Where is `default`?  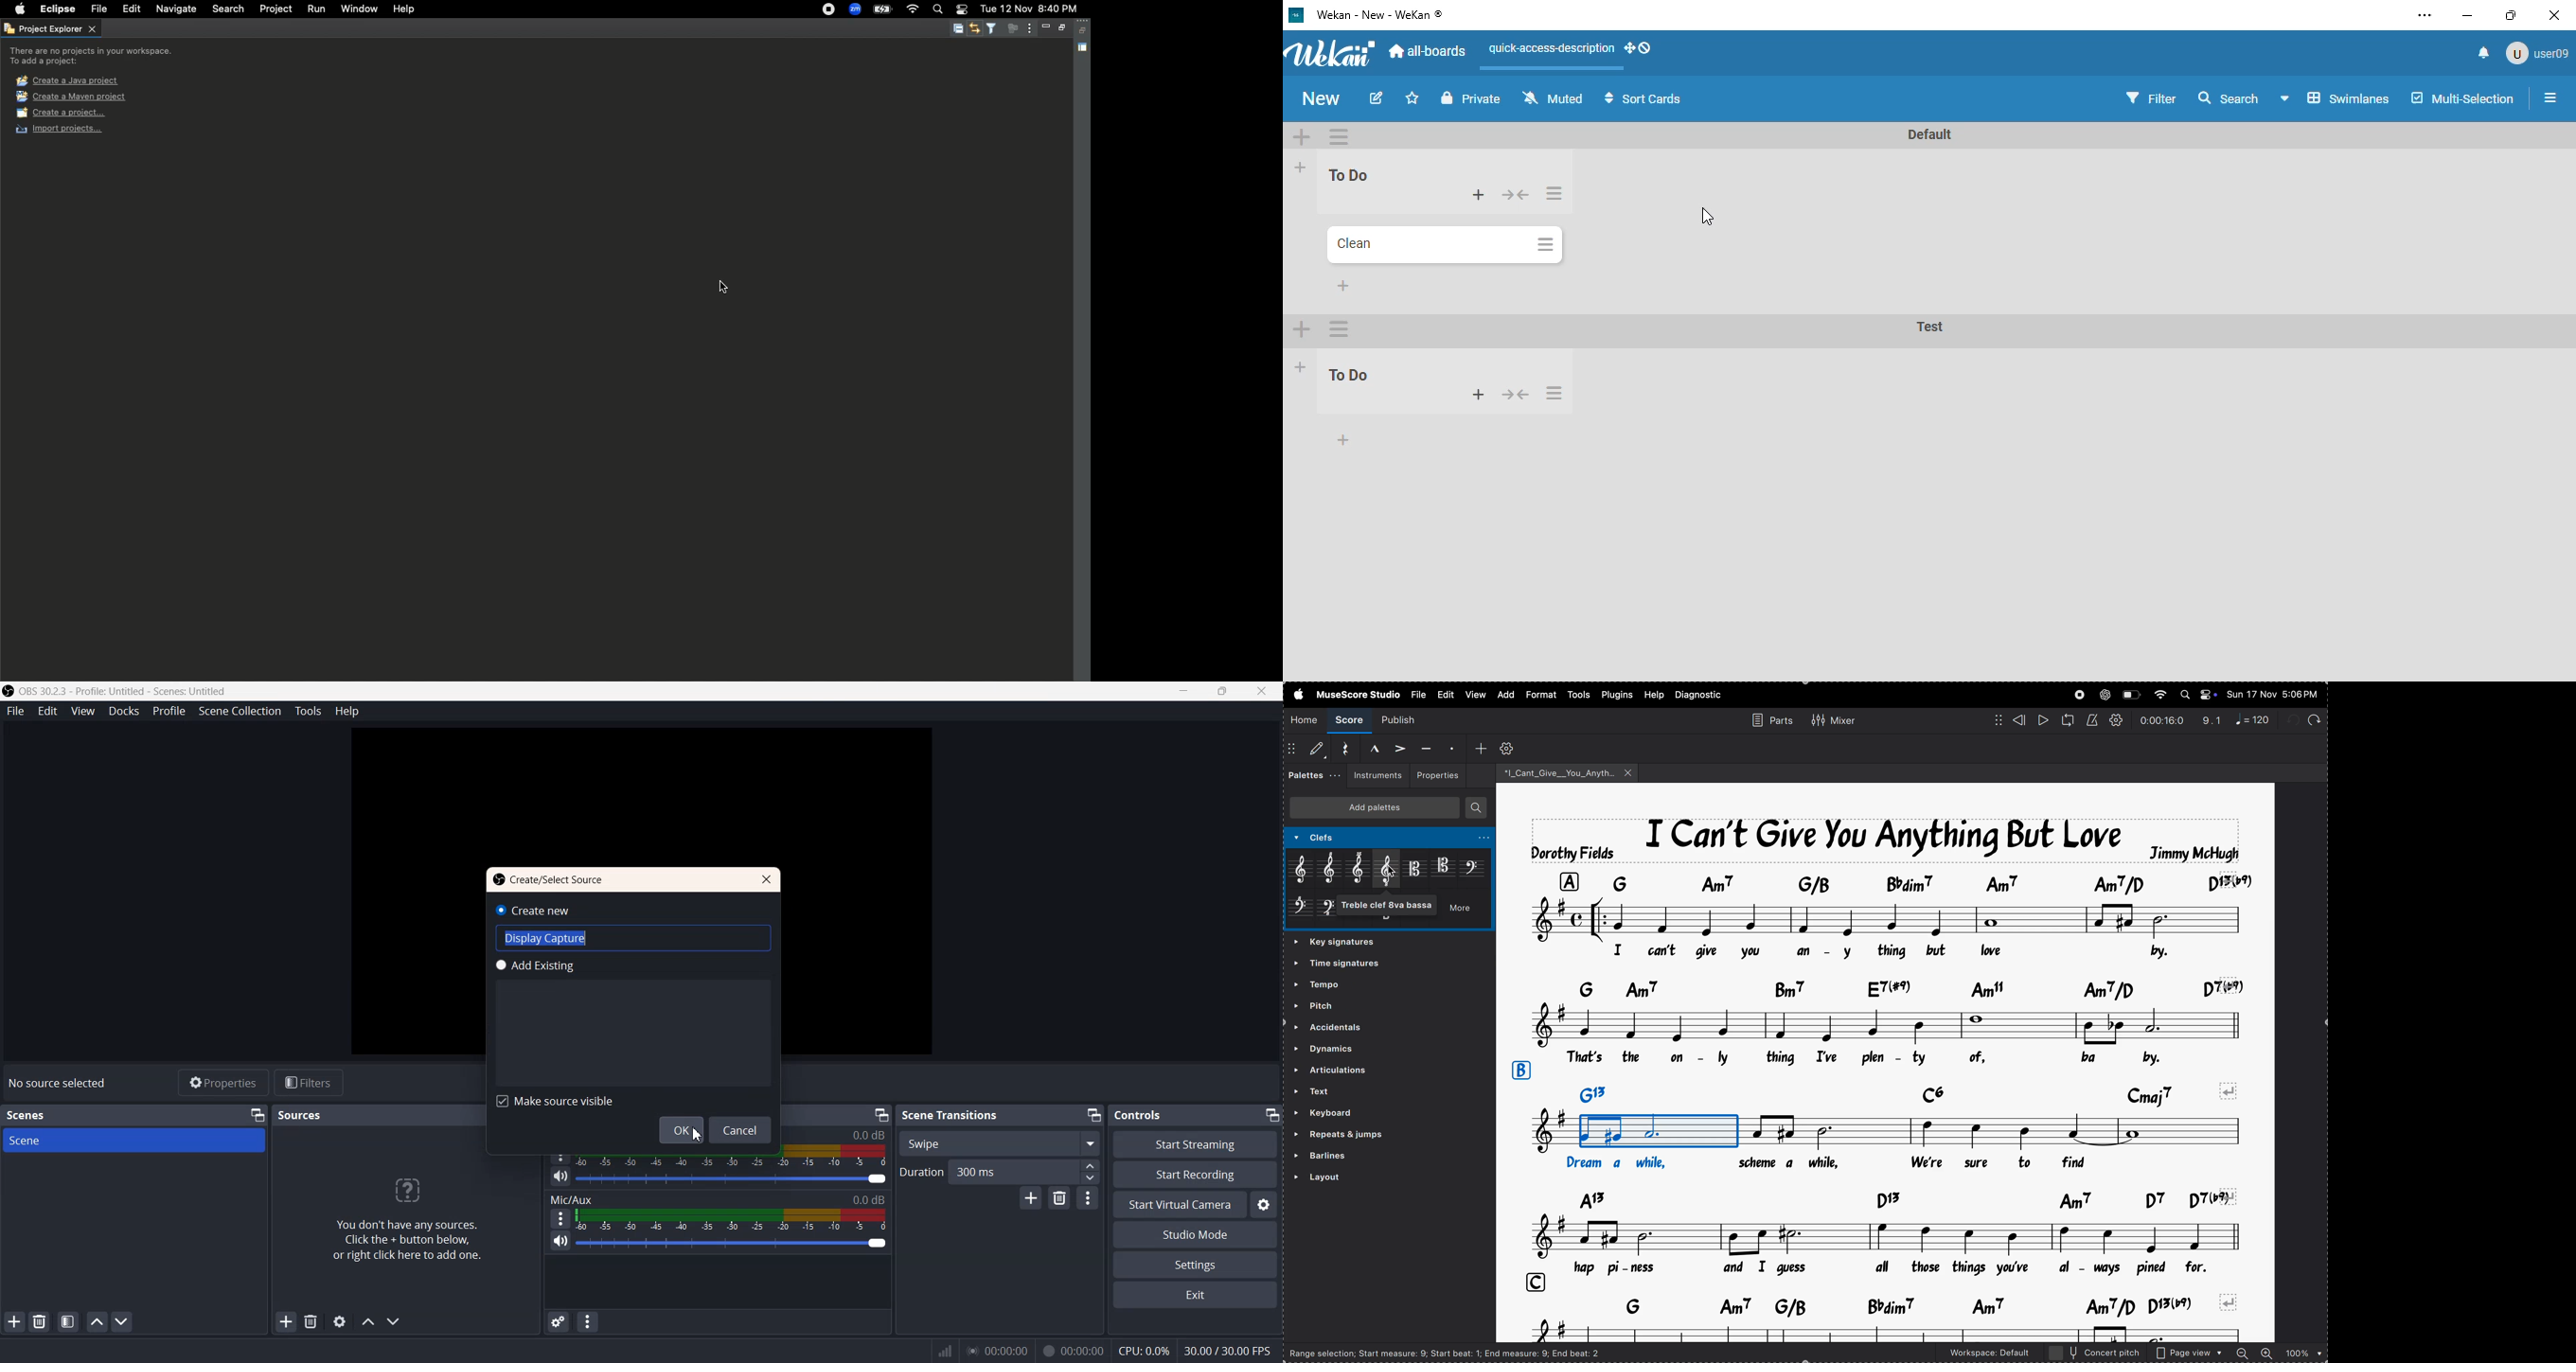 default is located at coordinates (1308, 750).